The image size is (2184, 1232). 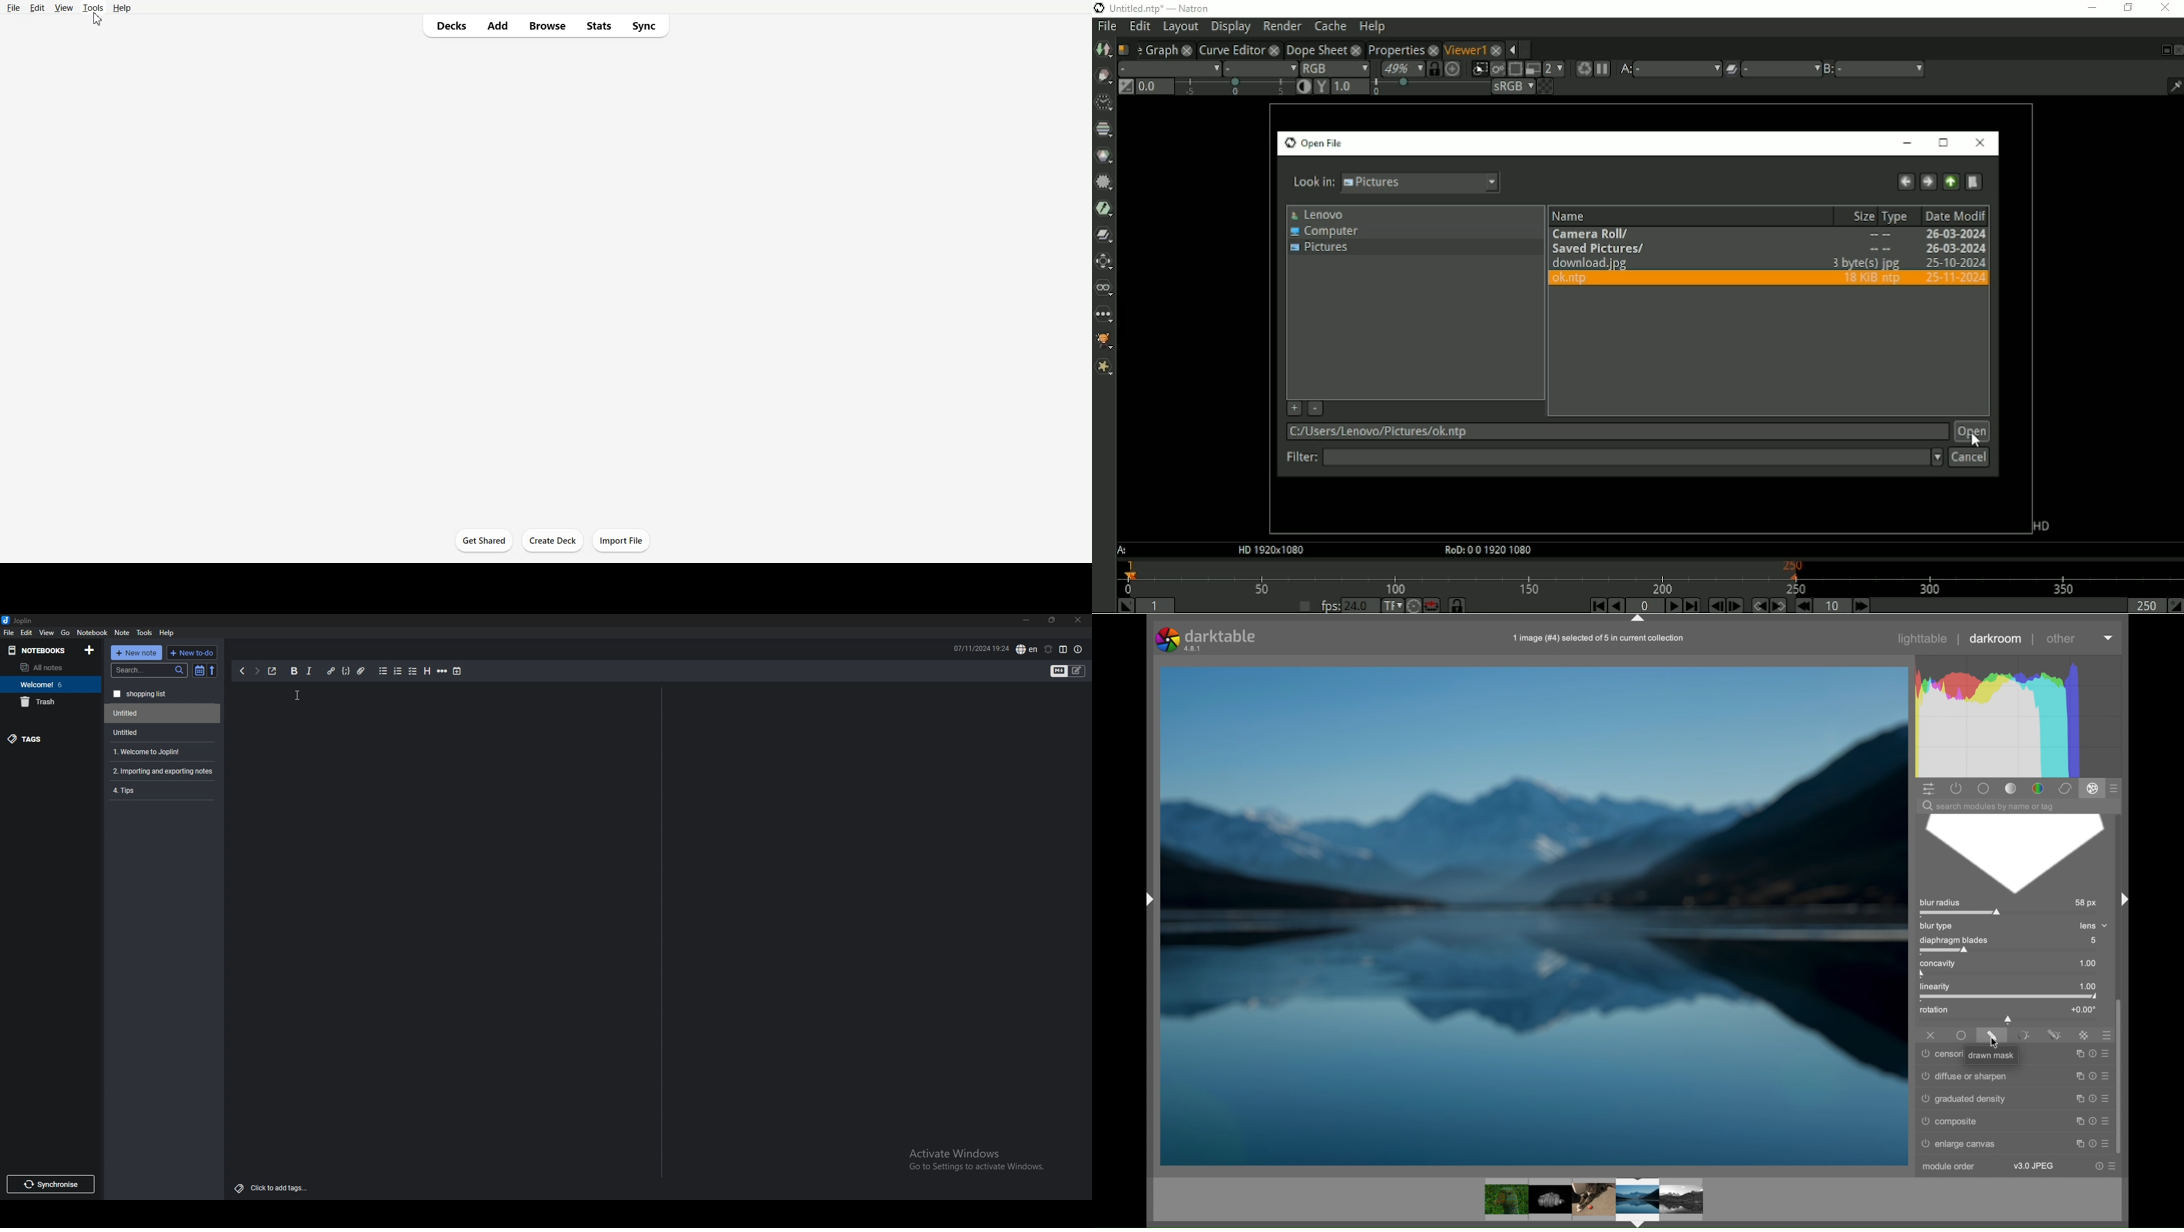 What do you see at coordinates (48, 667) in the screenshot?
I see `all notes` at bounding box center [48, 667].